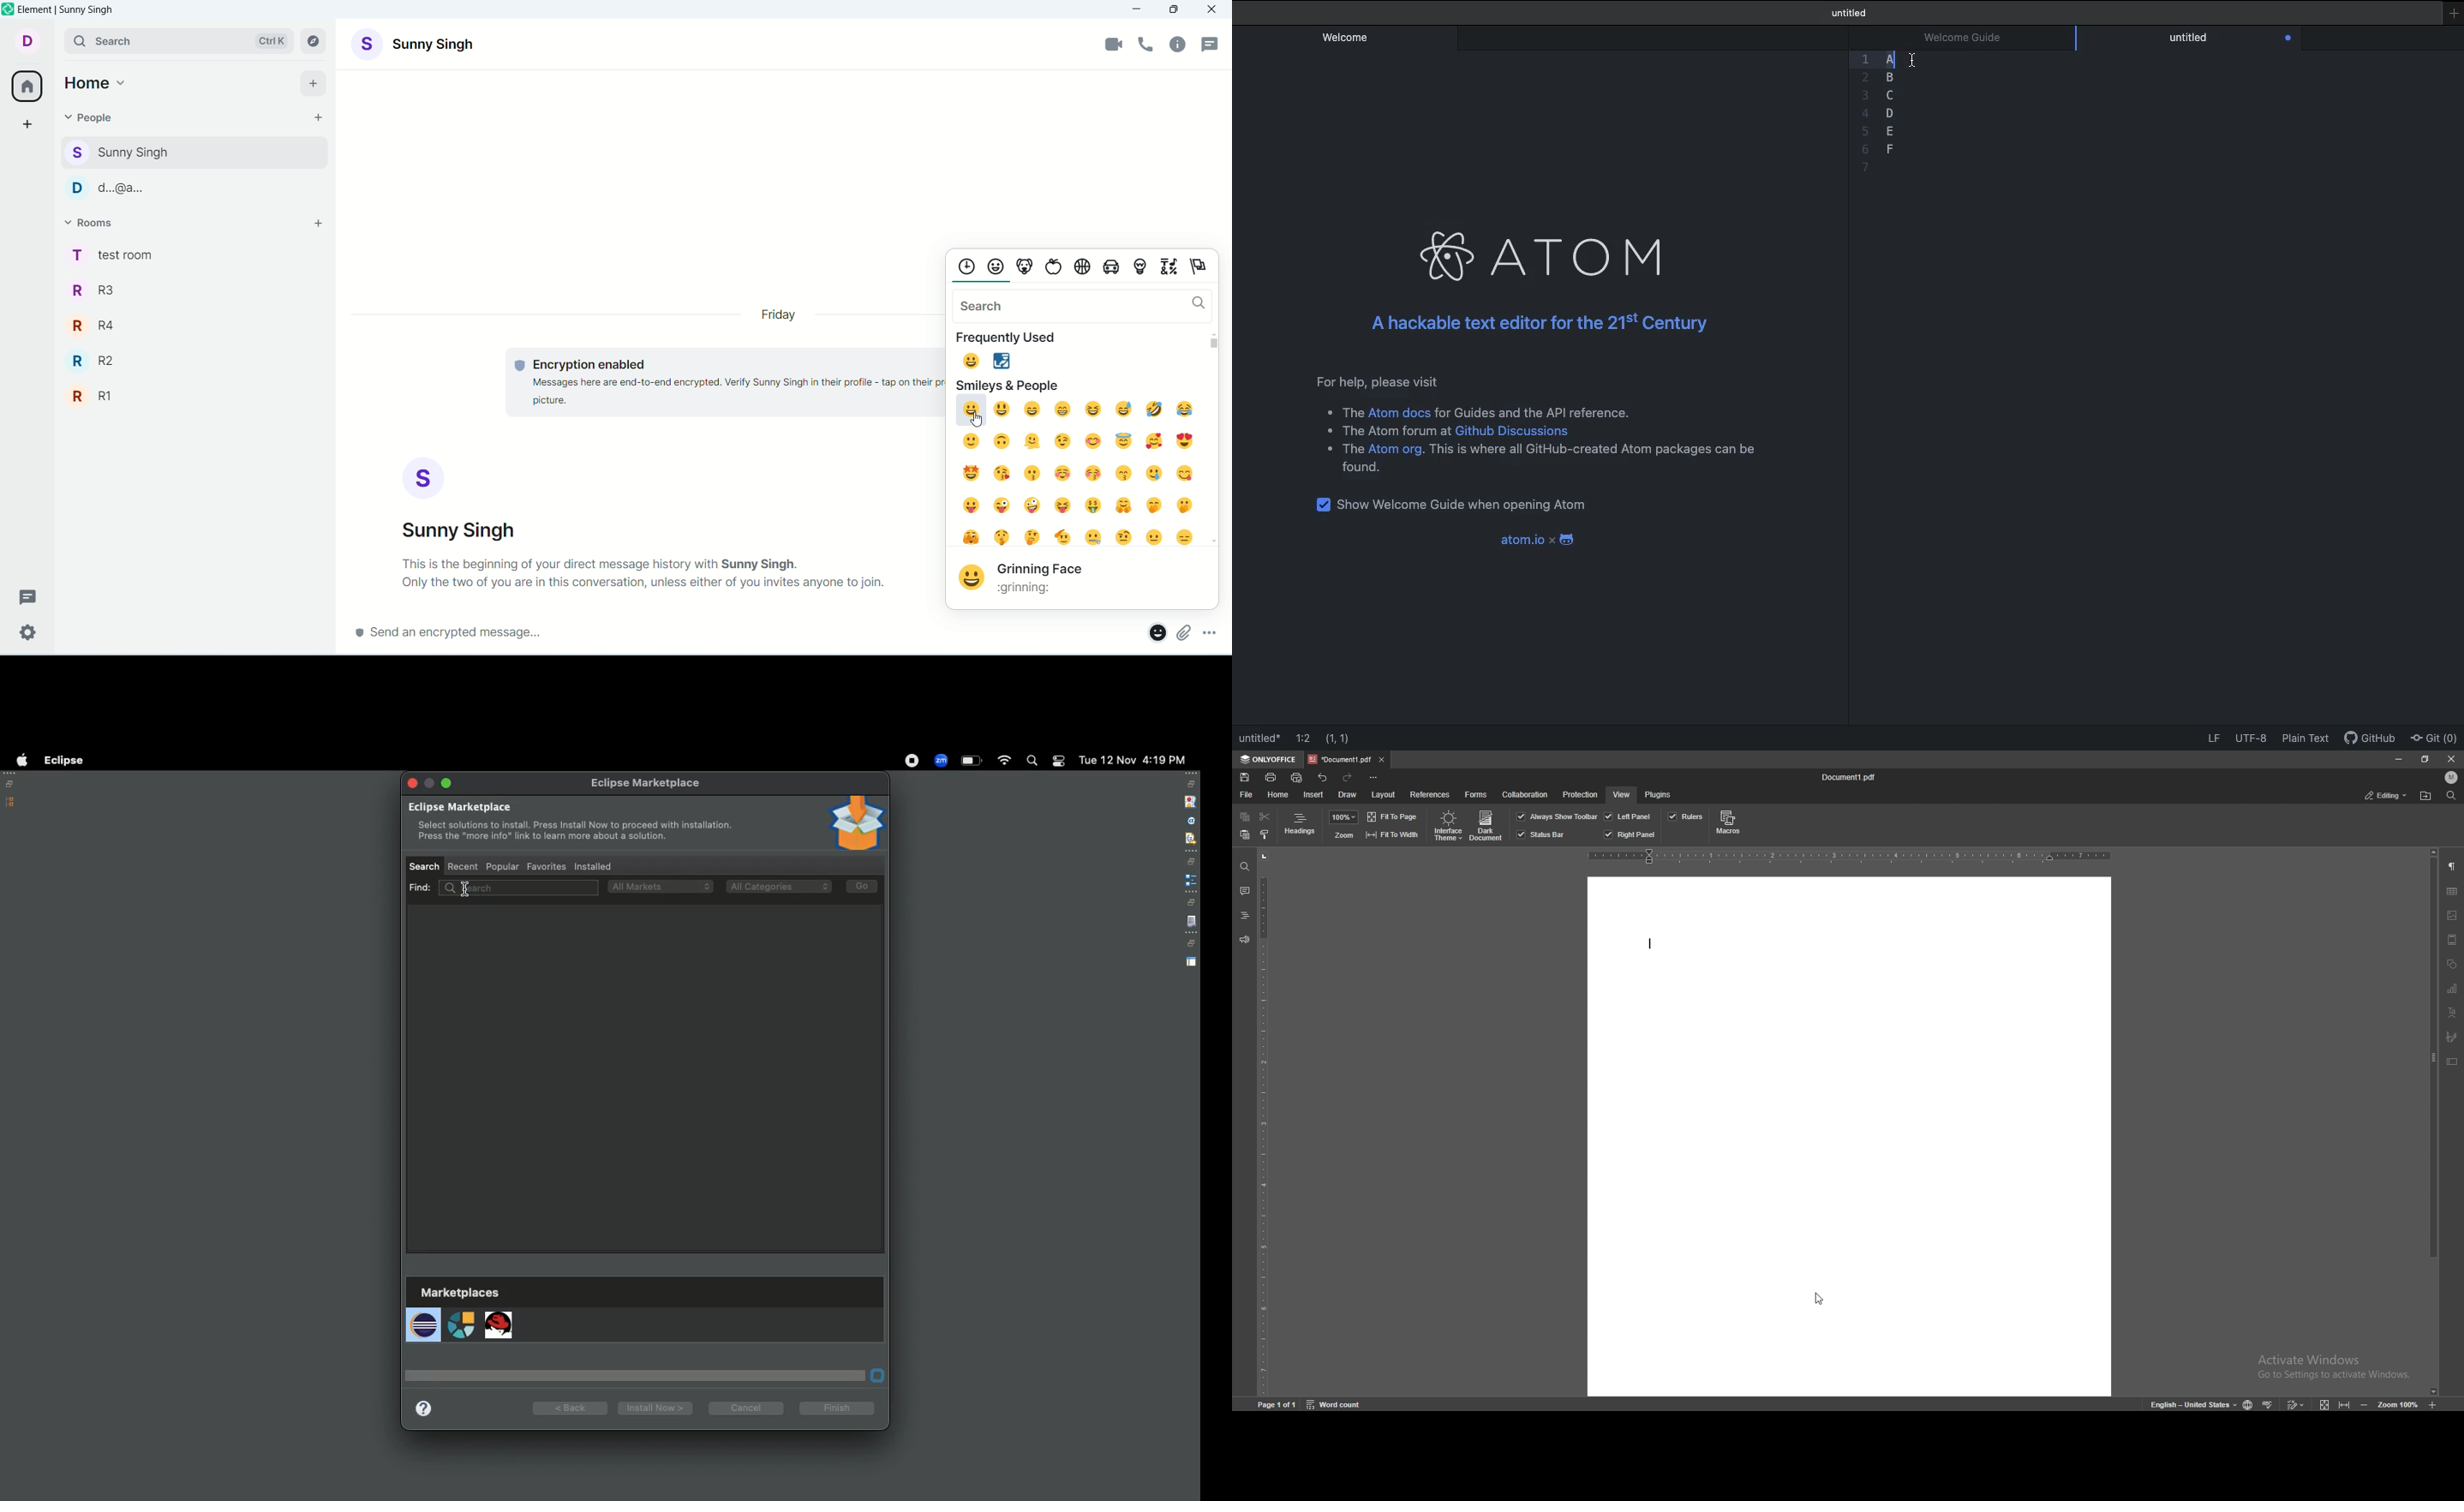 The image size is (2464, 1512). Describe the element at coordinates (2452, 939) in the screenshot. I see `header and footer` at that location.